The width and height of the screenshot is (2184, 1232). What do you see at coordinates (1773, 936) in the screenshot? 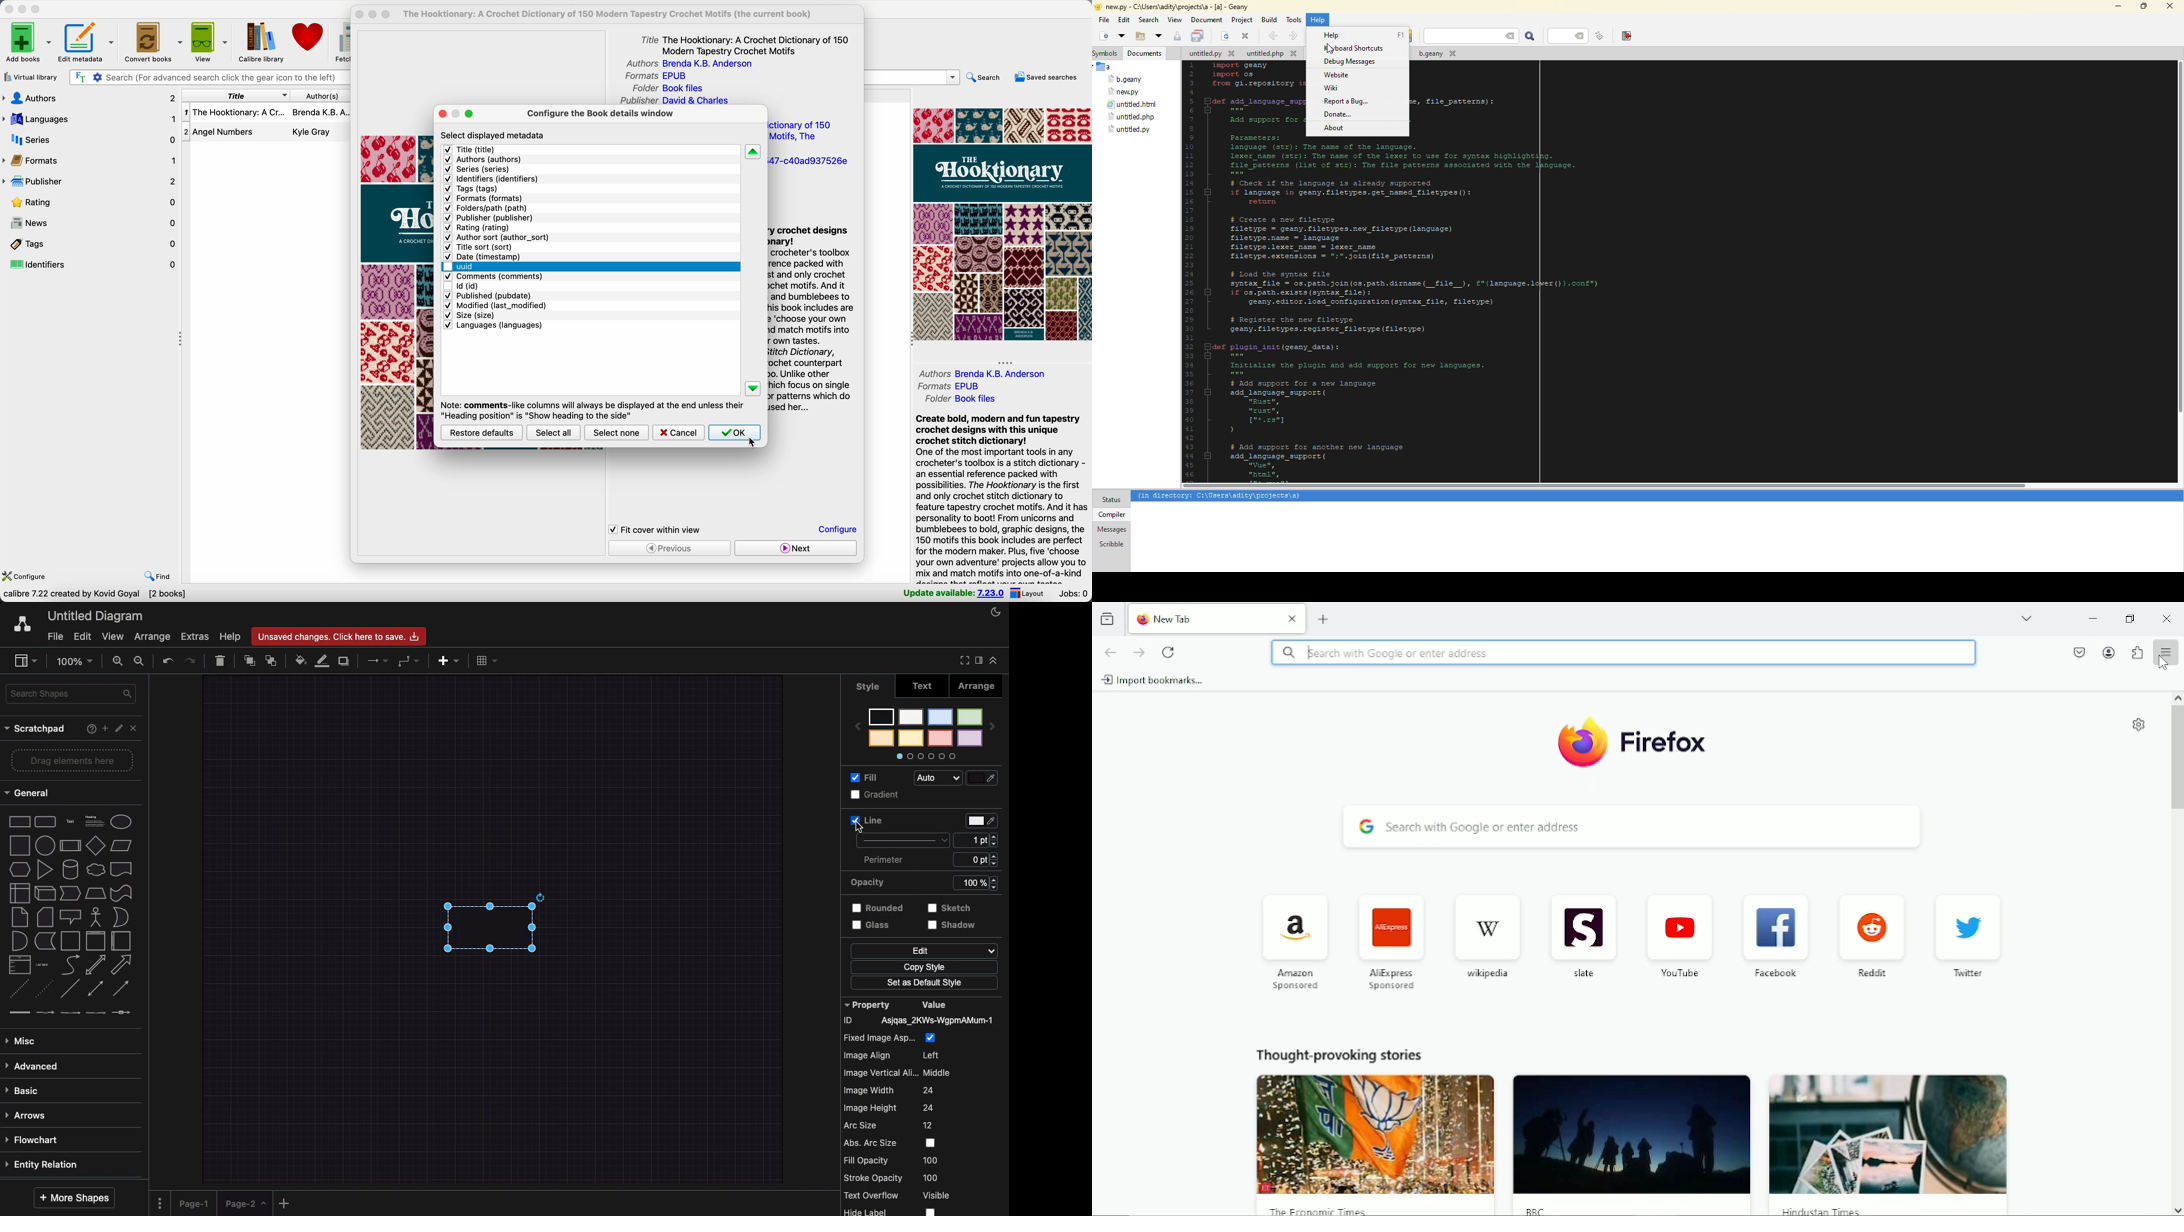
I see `facebook` at bounding box center [1773, 936].